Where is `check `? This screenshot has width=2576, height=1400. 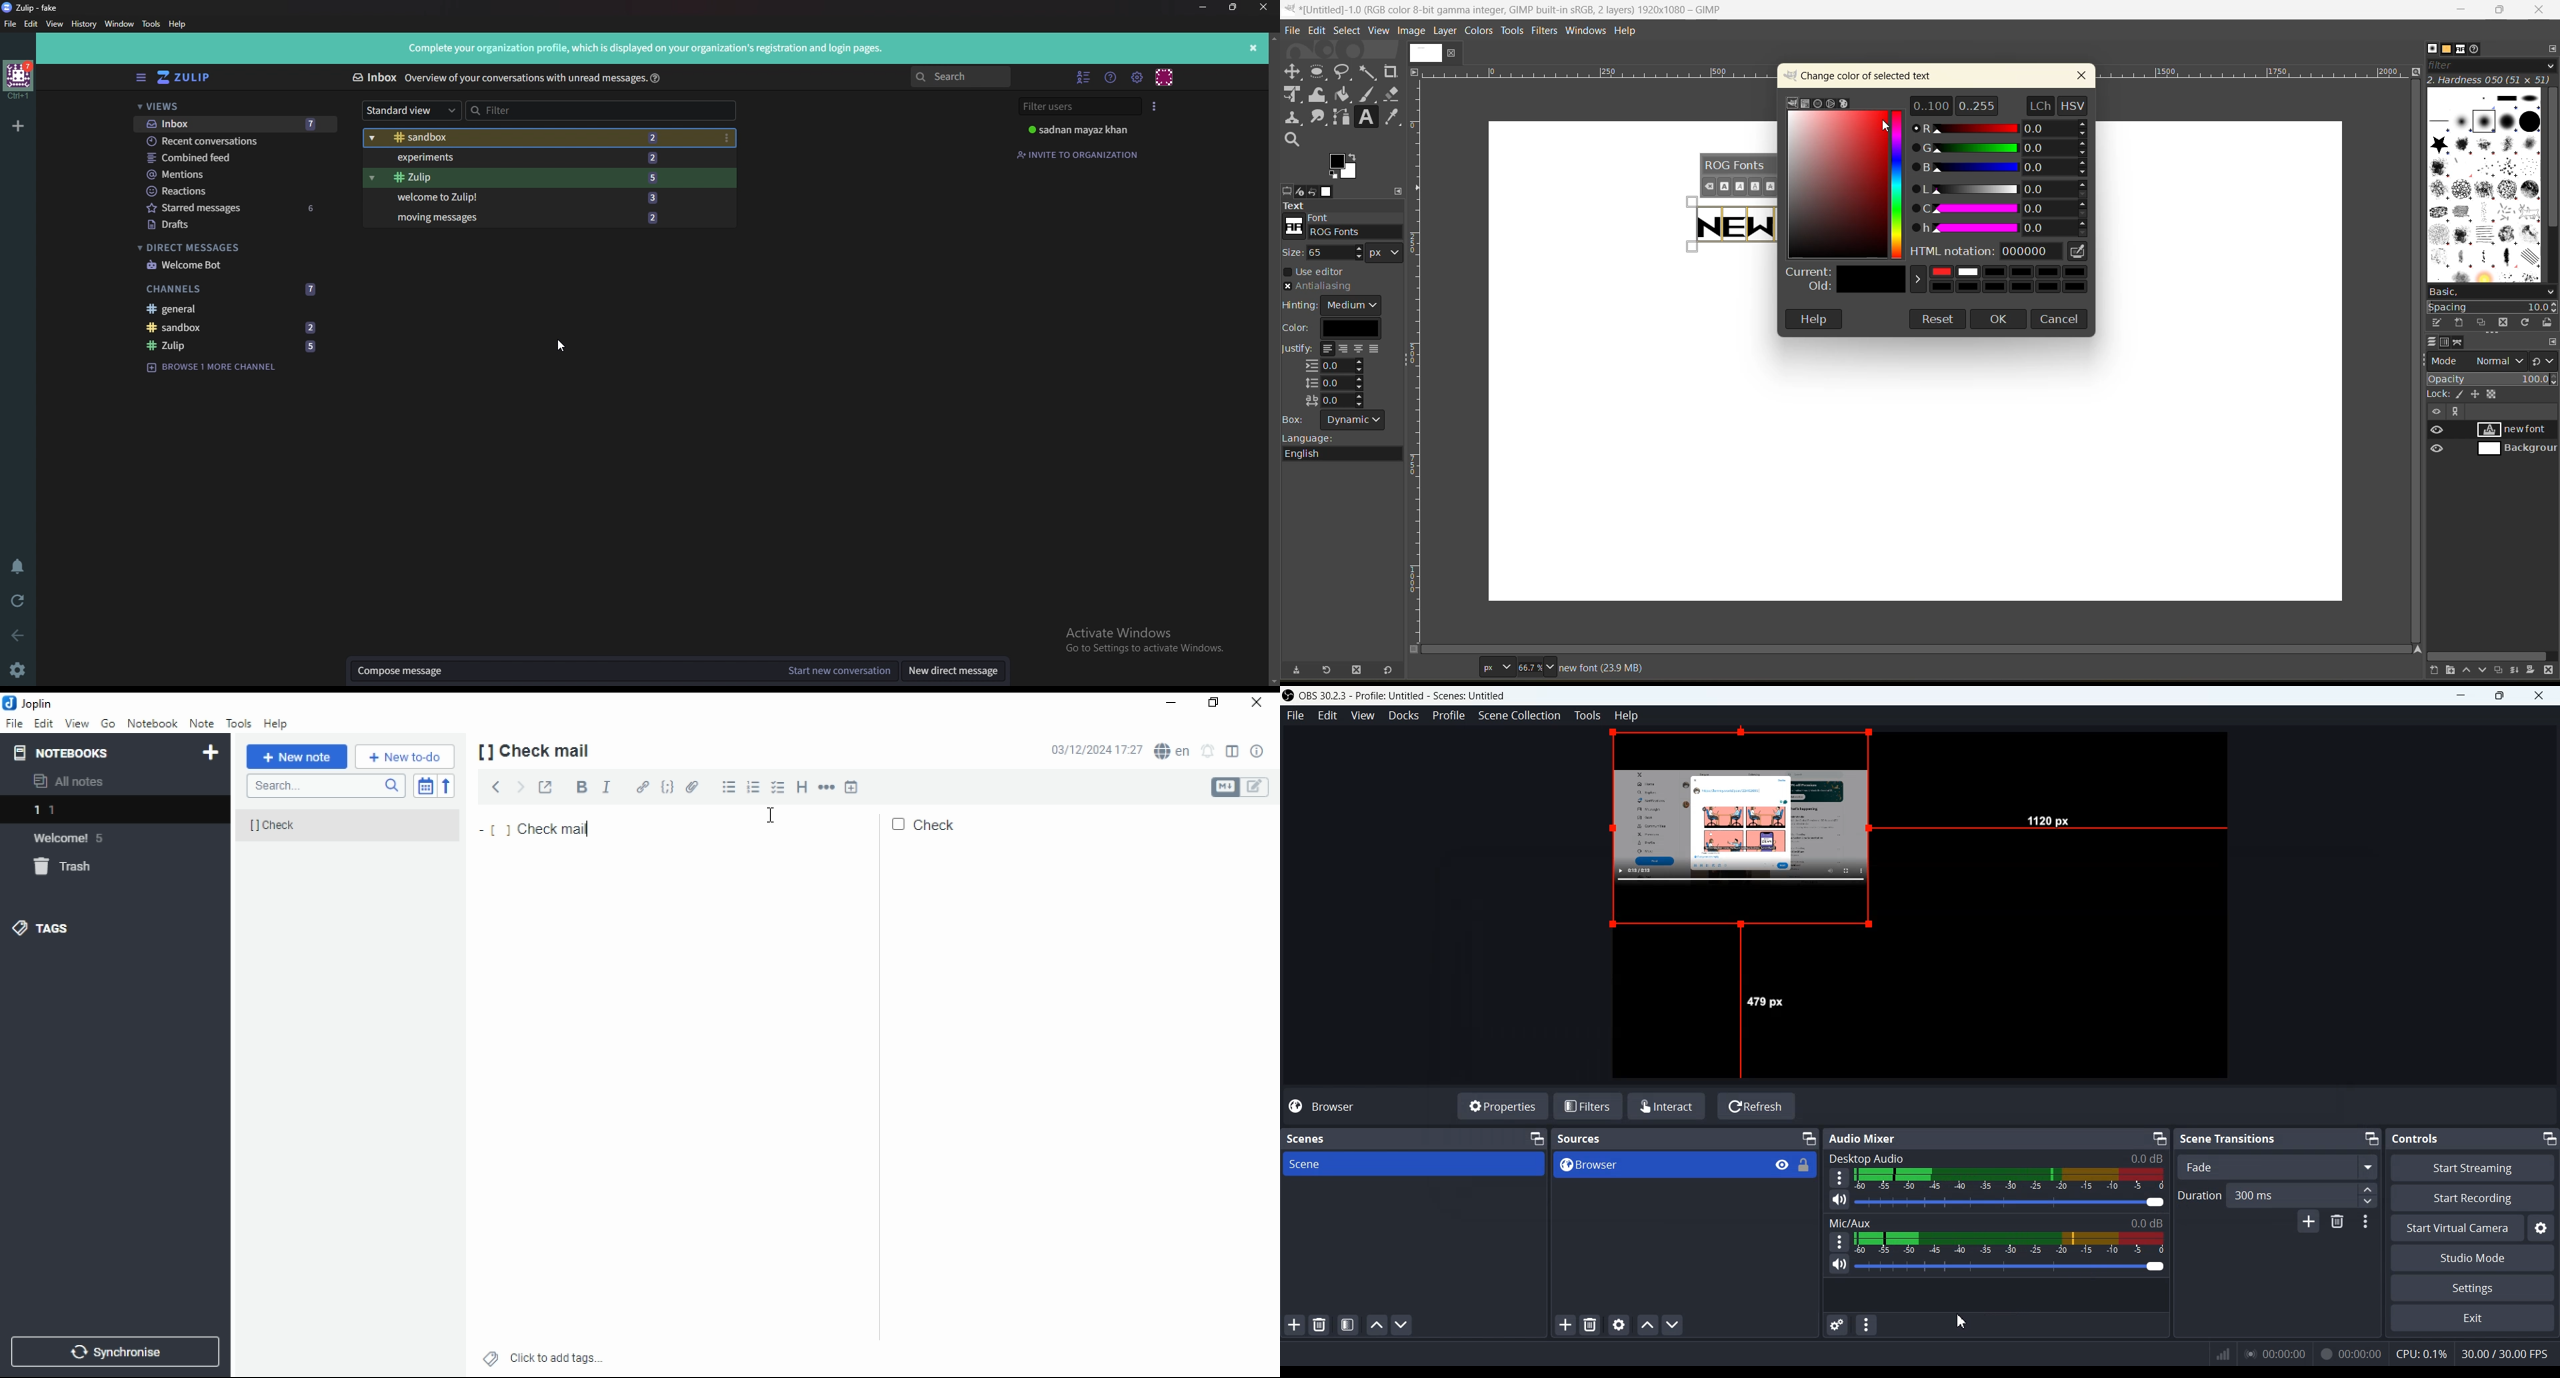 check  is located at coordinates (922, 830).